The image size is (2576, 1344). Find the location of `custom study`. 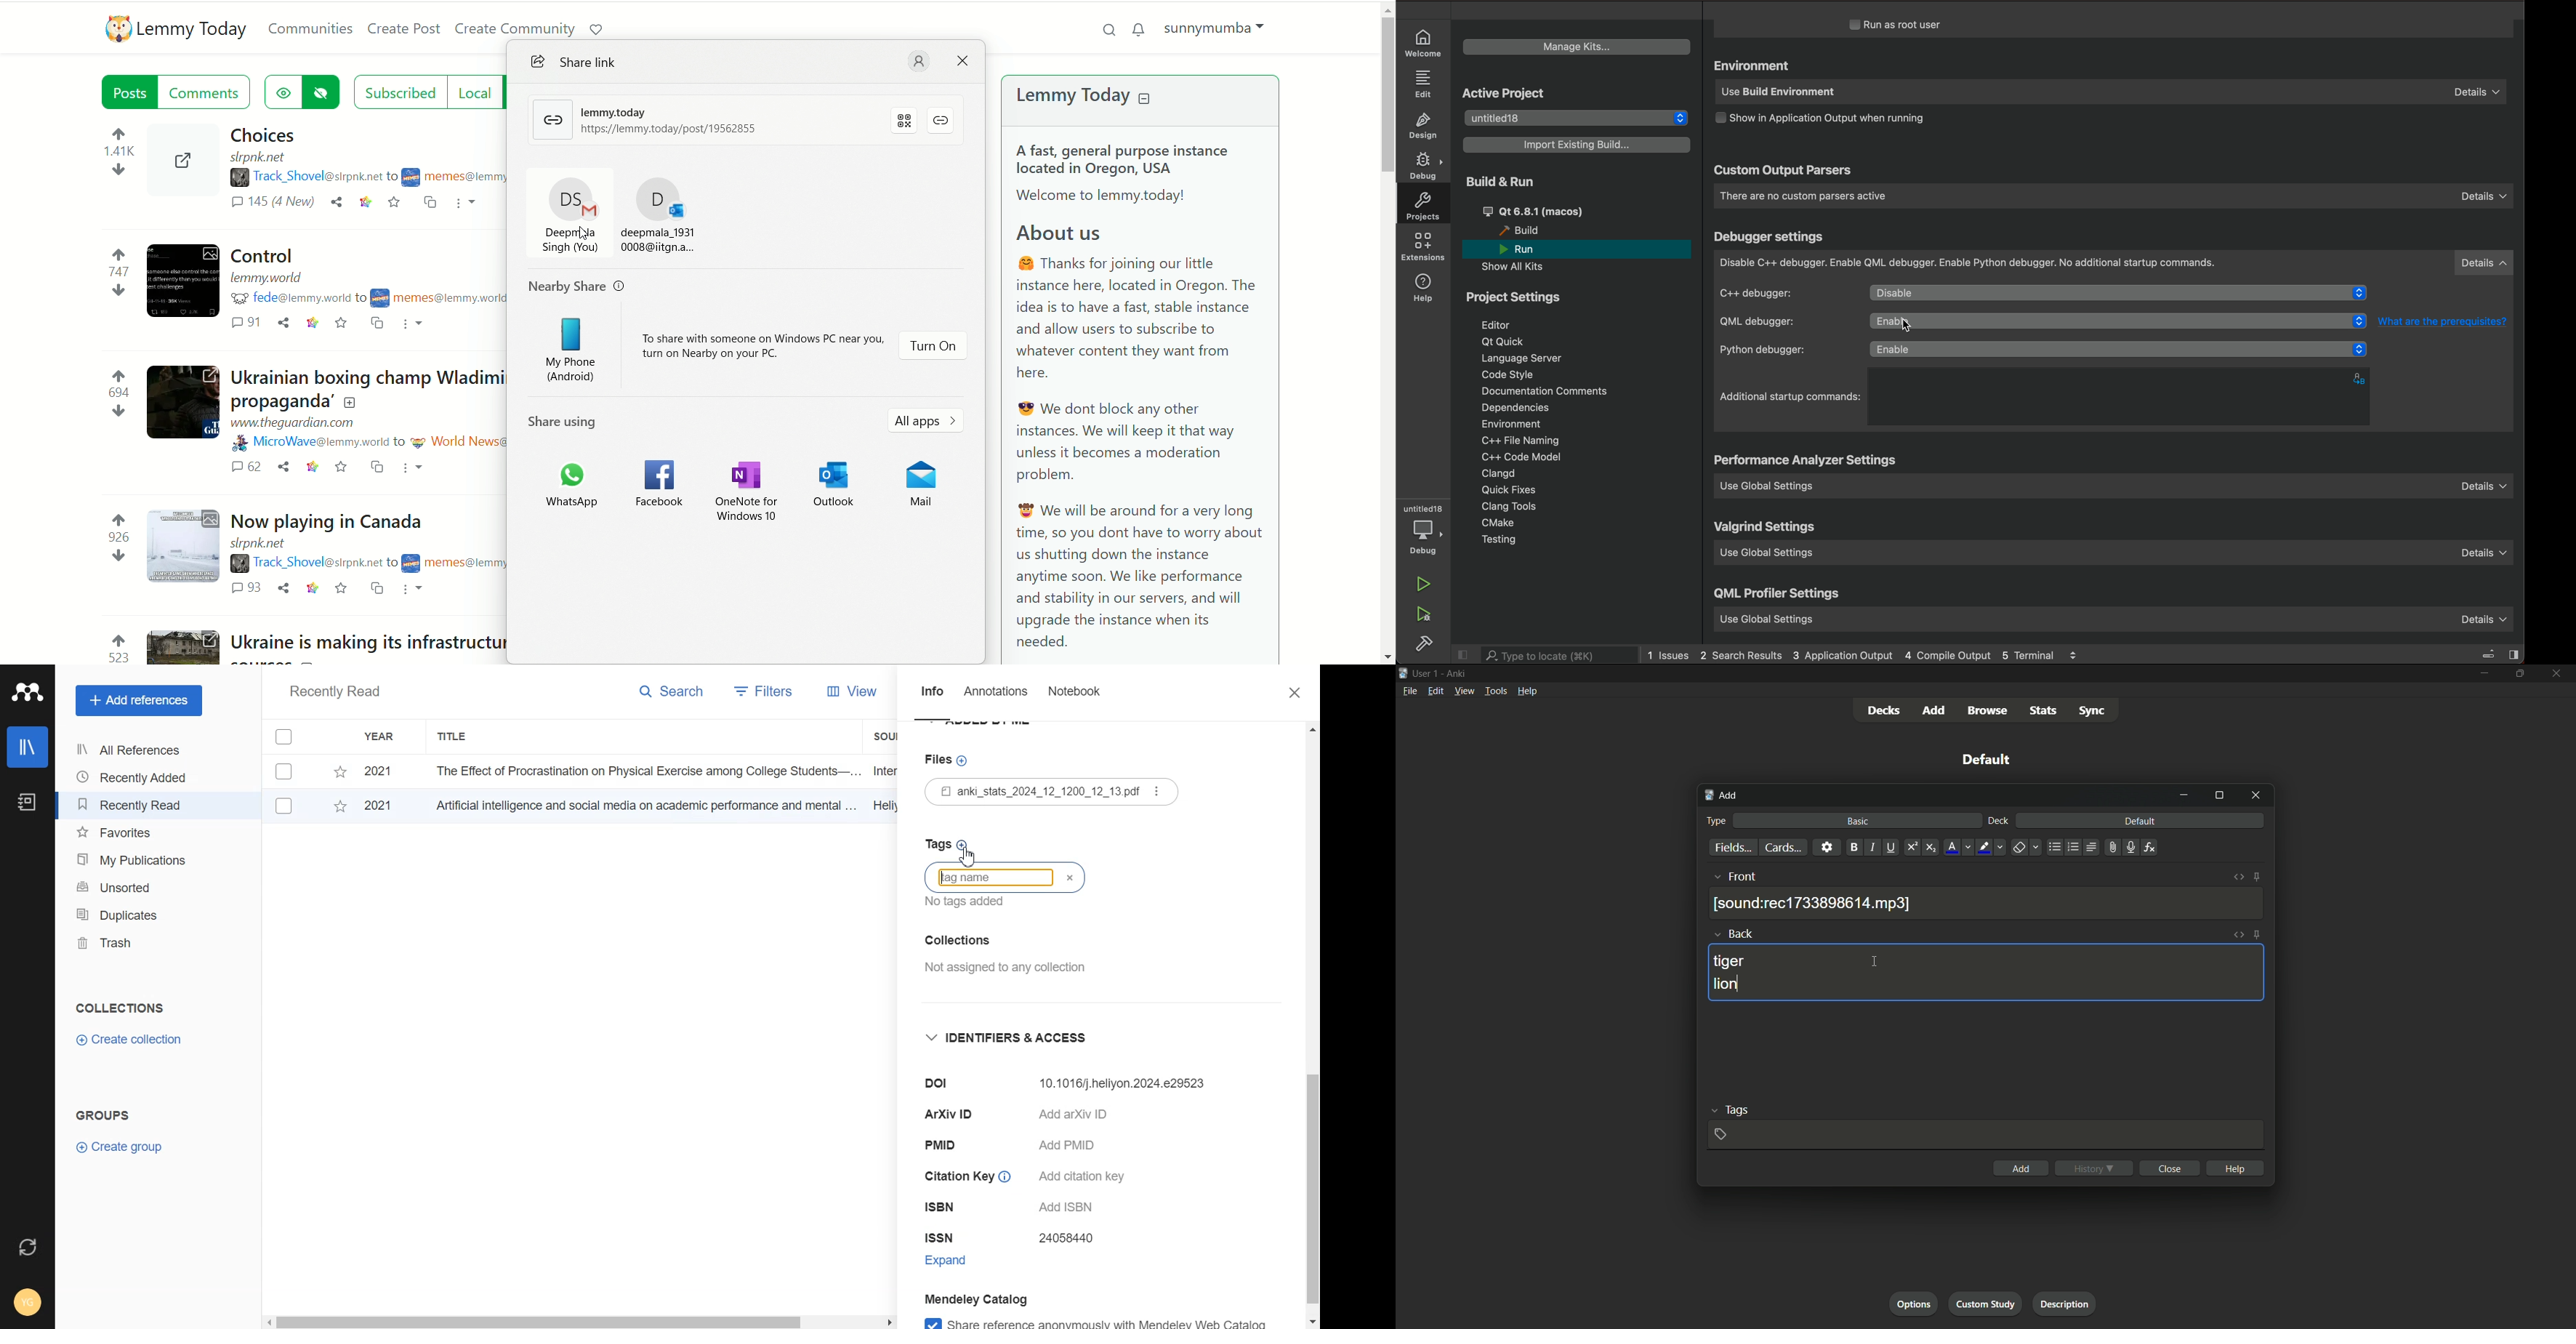

custom study is located at coordinates (1987, 1304).